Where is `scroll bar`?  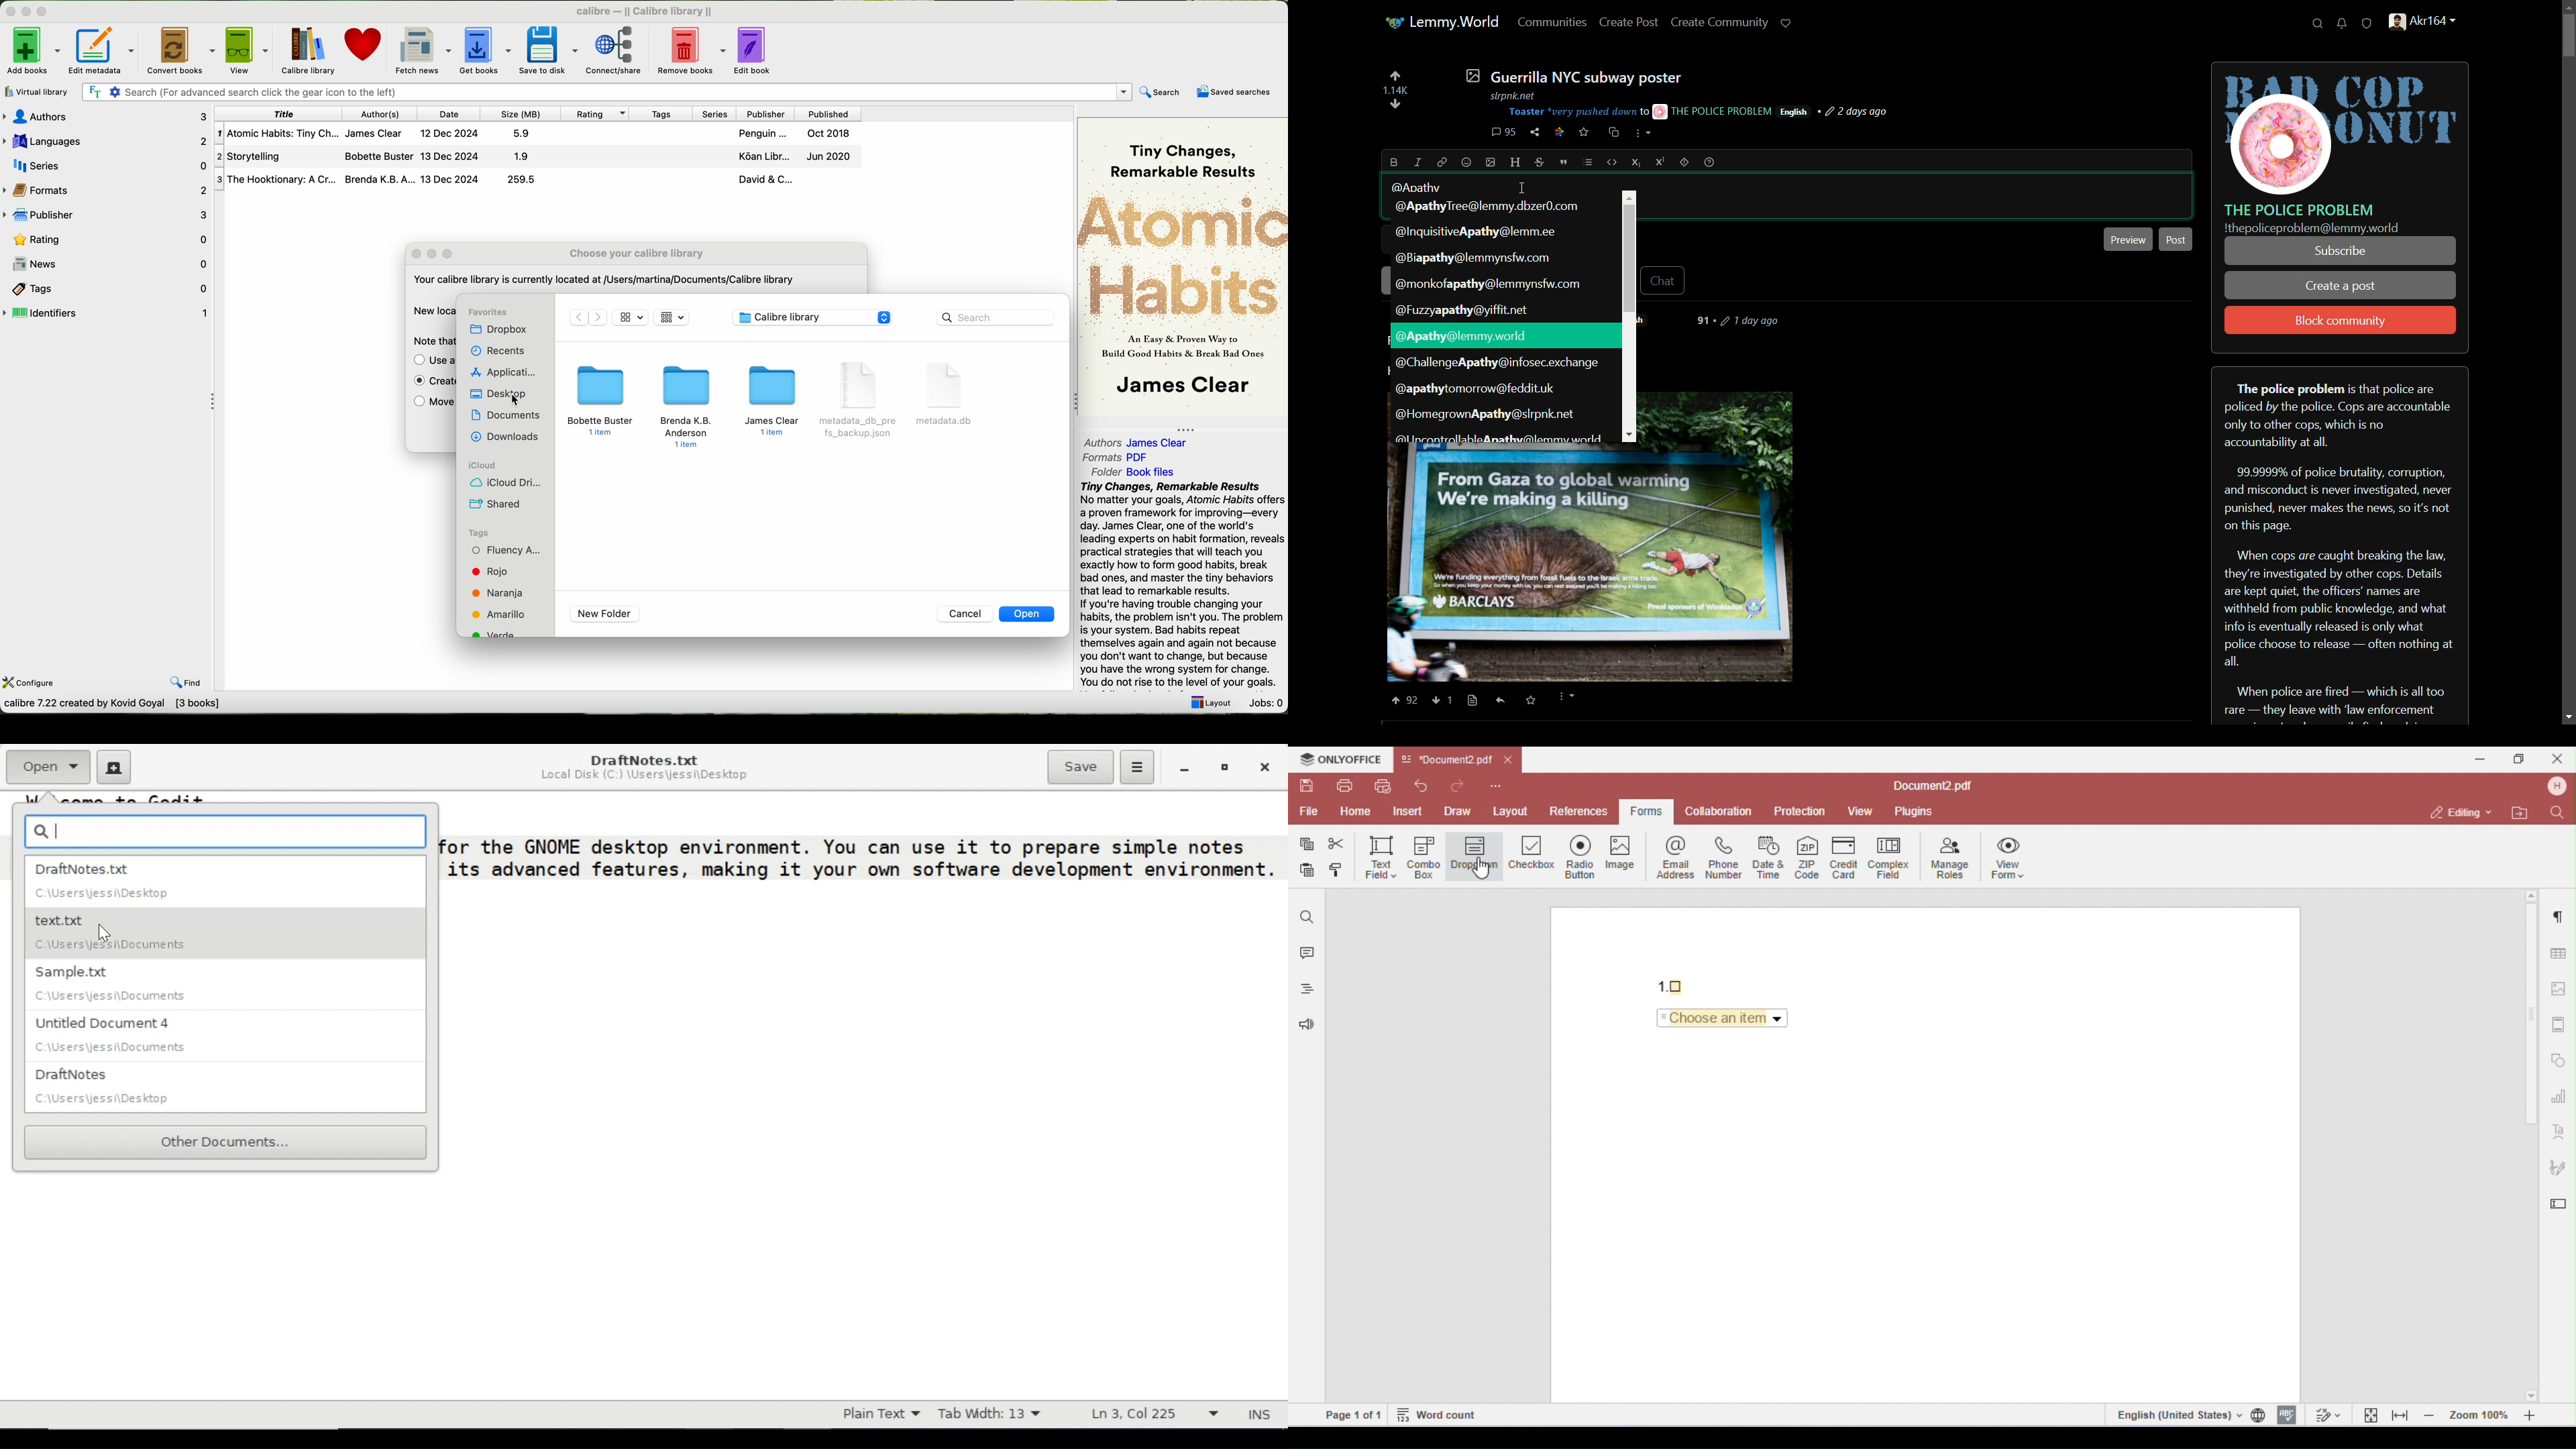
scroll bar is located at coordinates (2565, 362).